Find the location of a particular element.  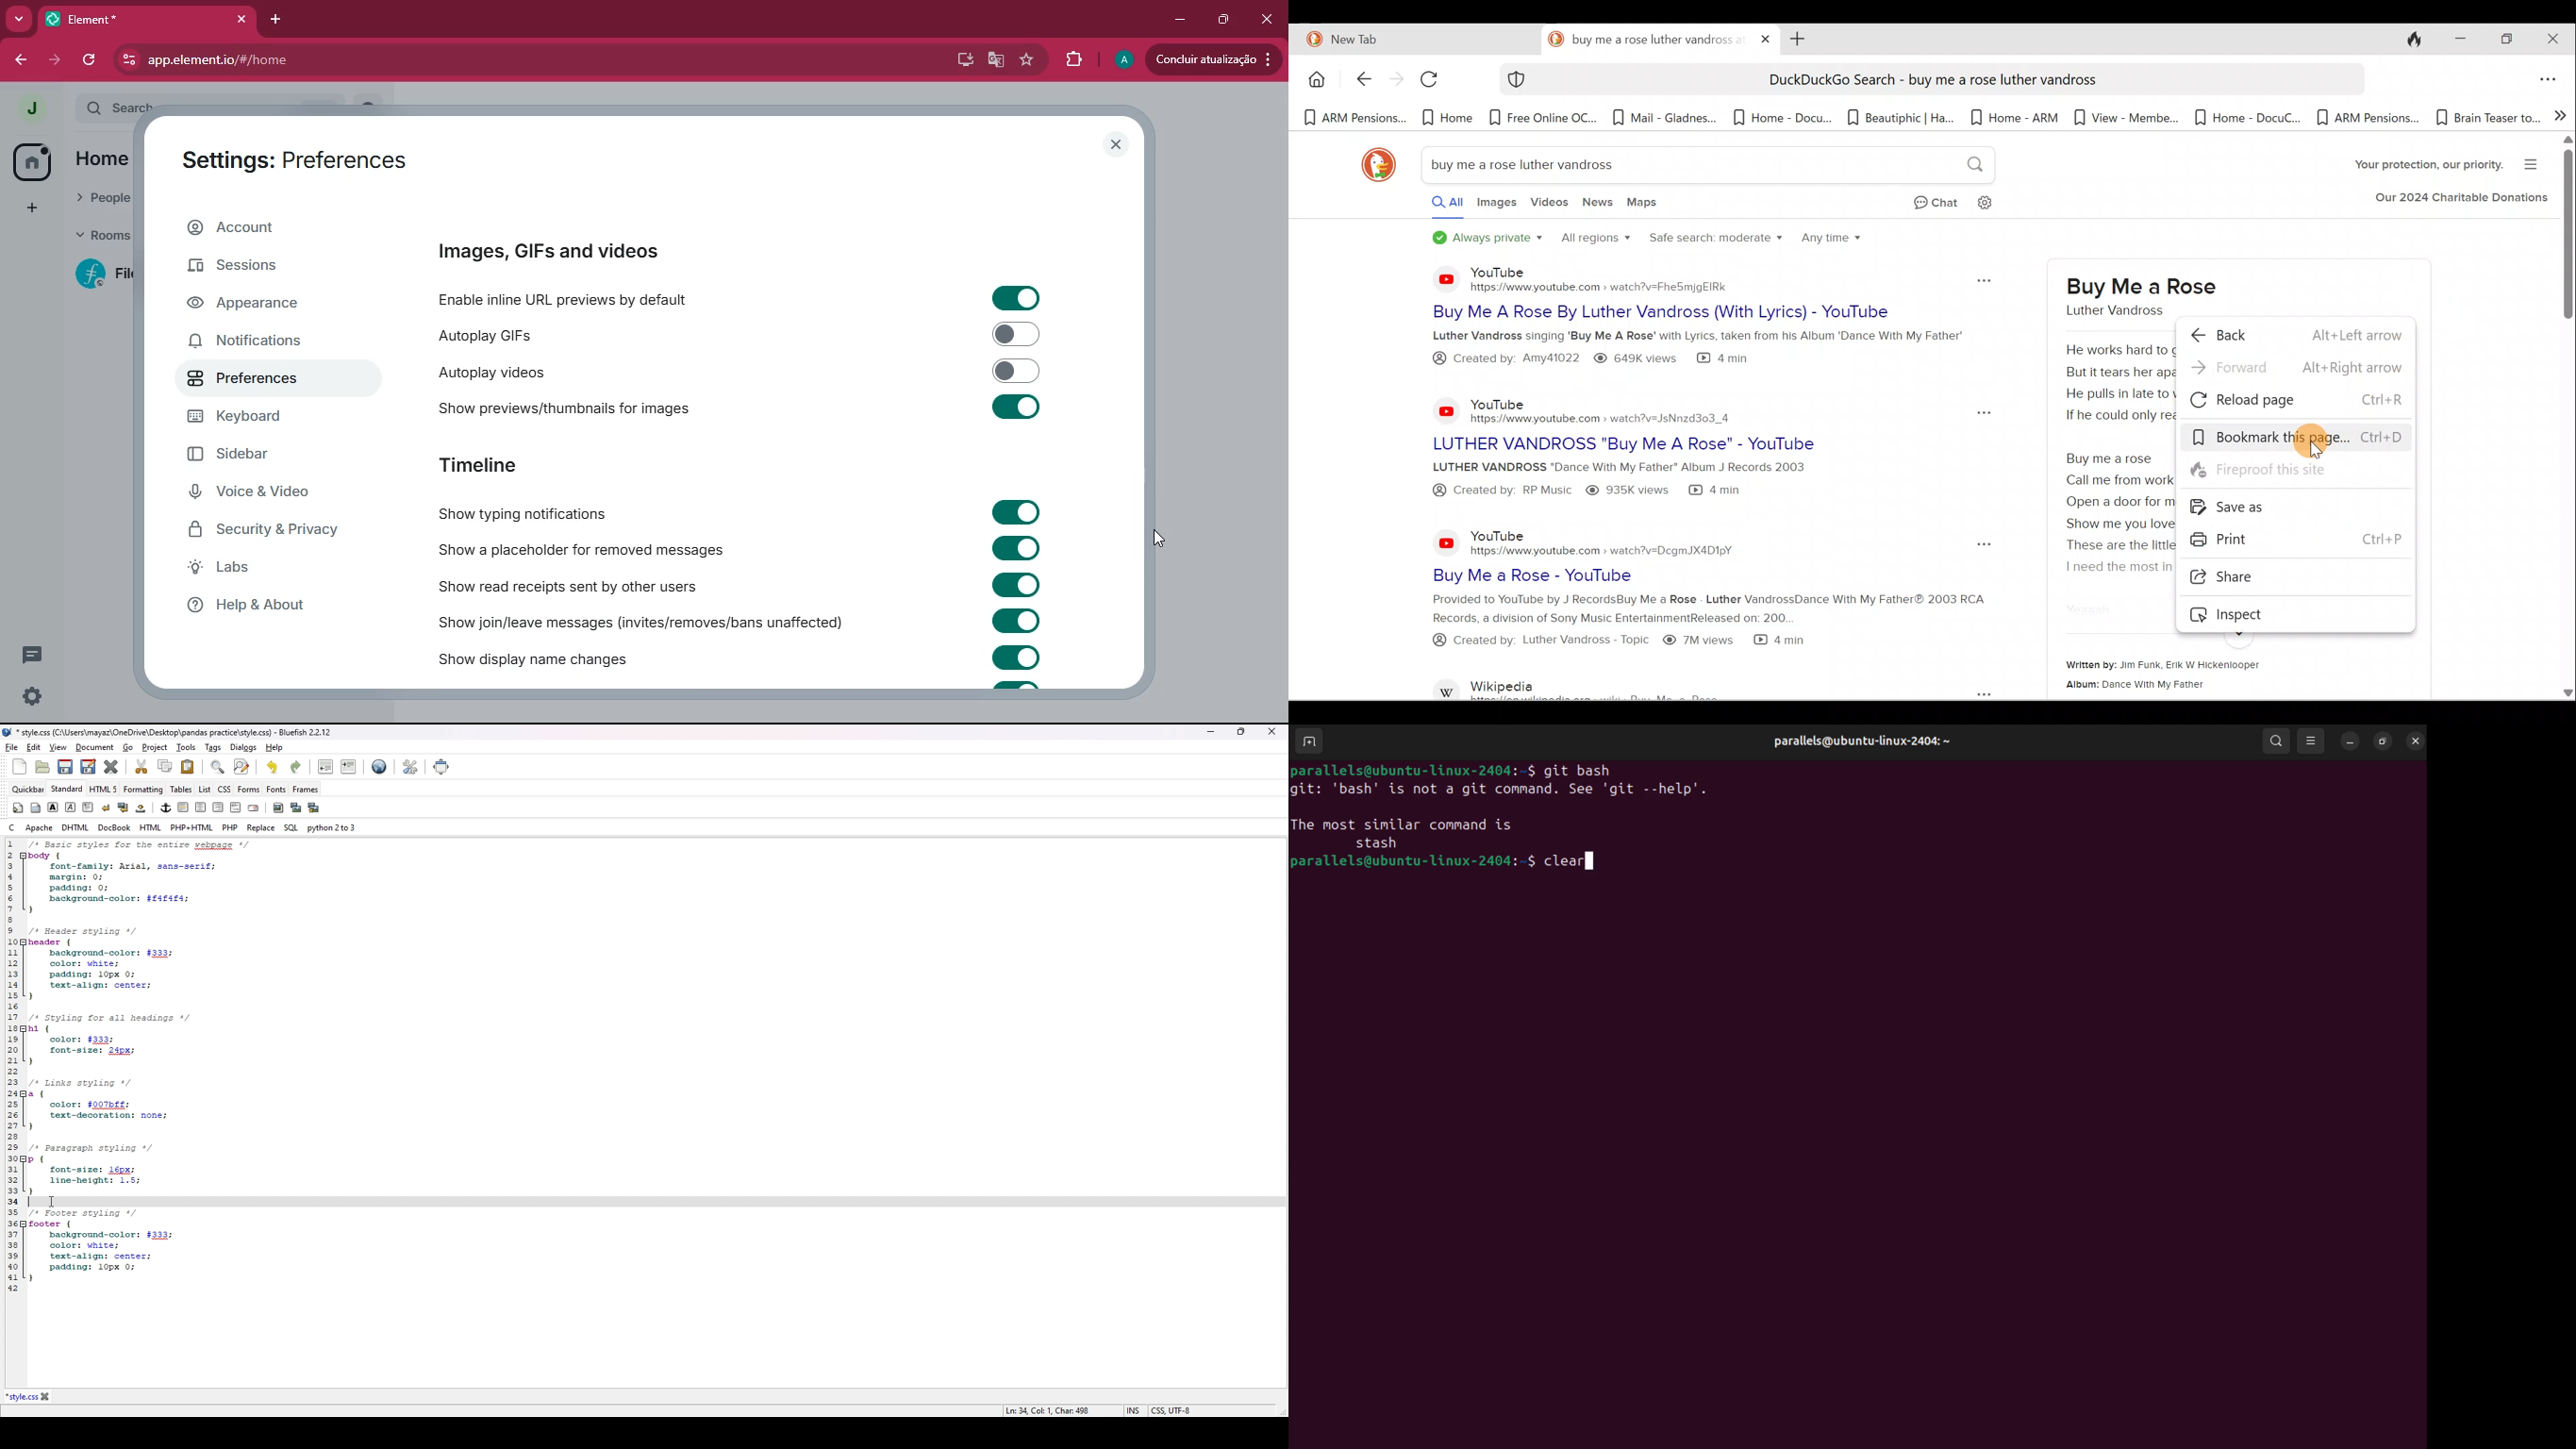

break and clear is located at coordinates (123, 808).